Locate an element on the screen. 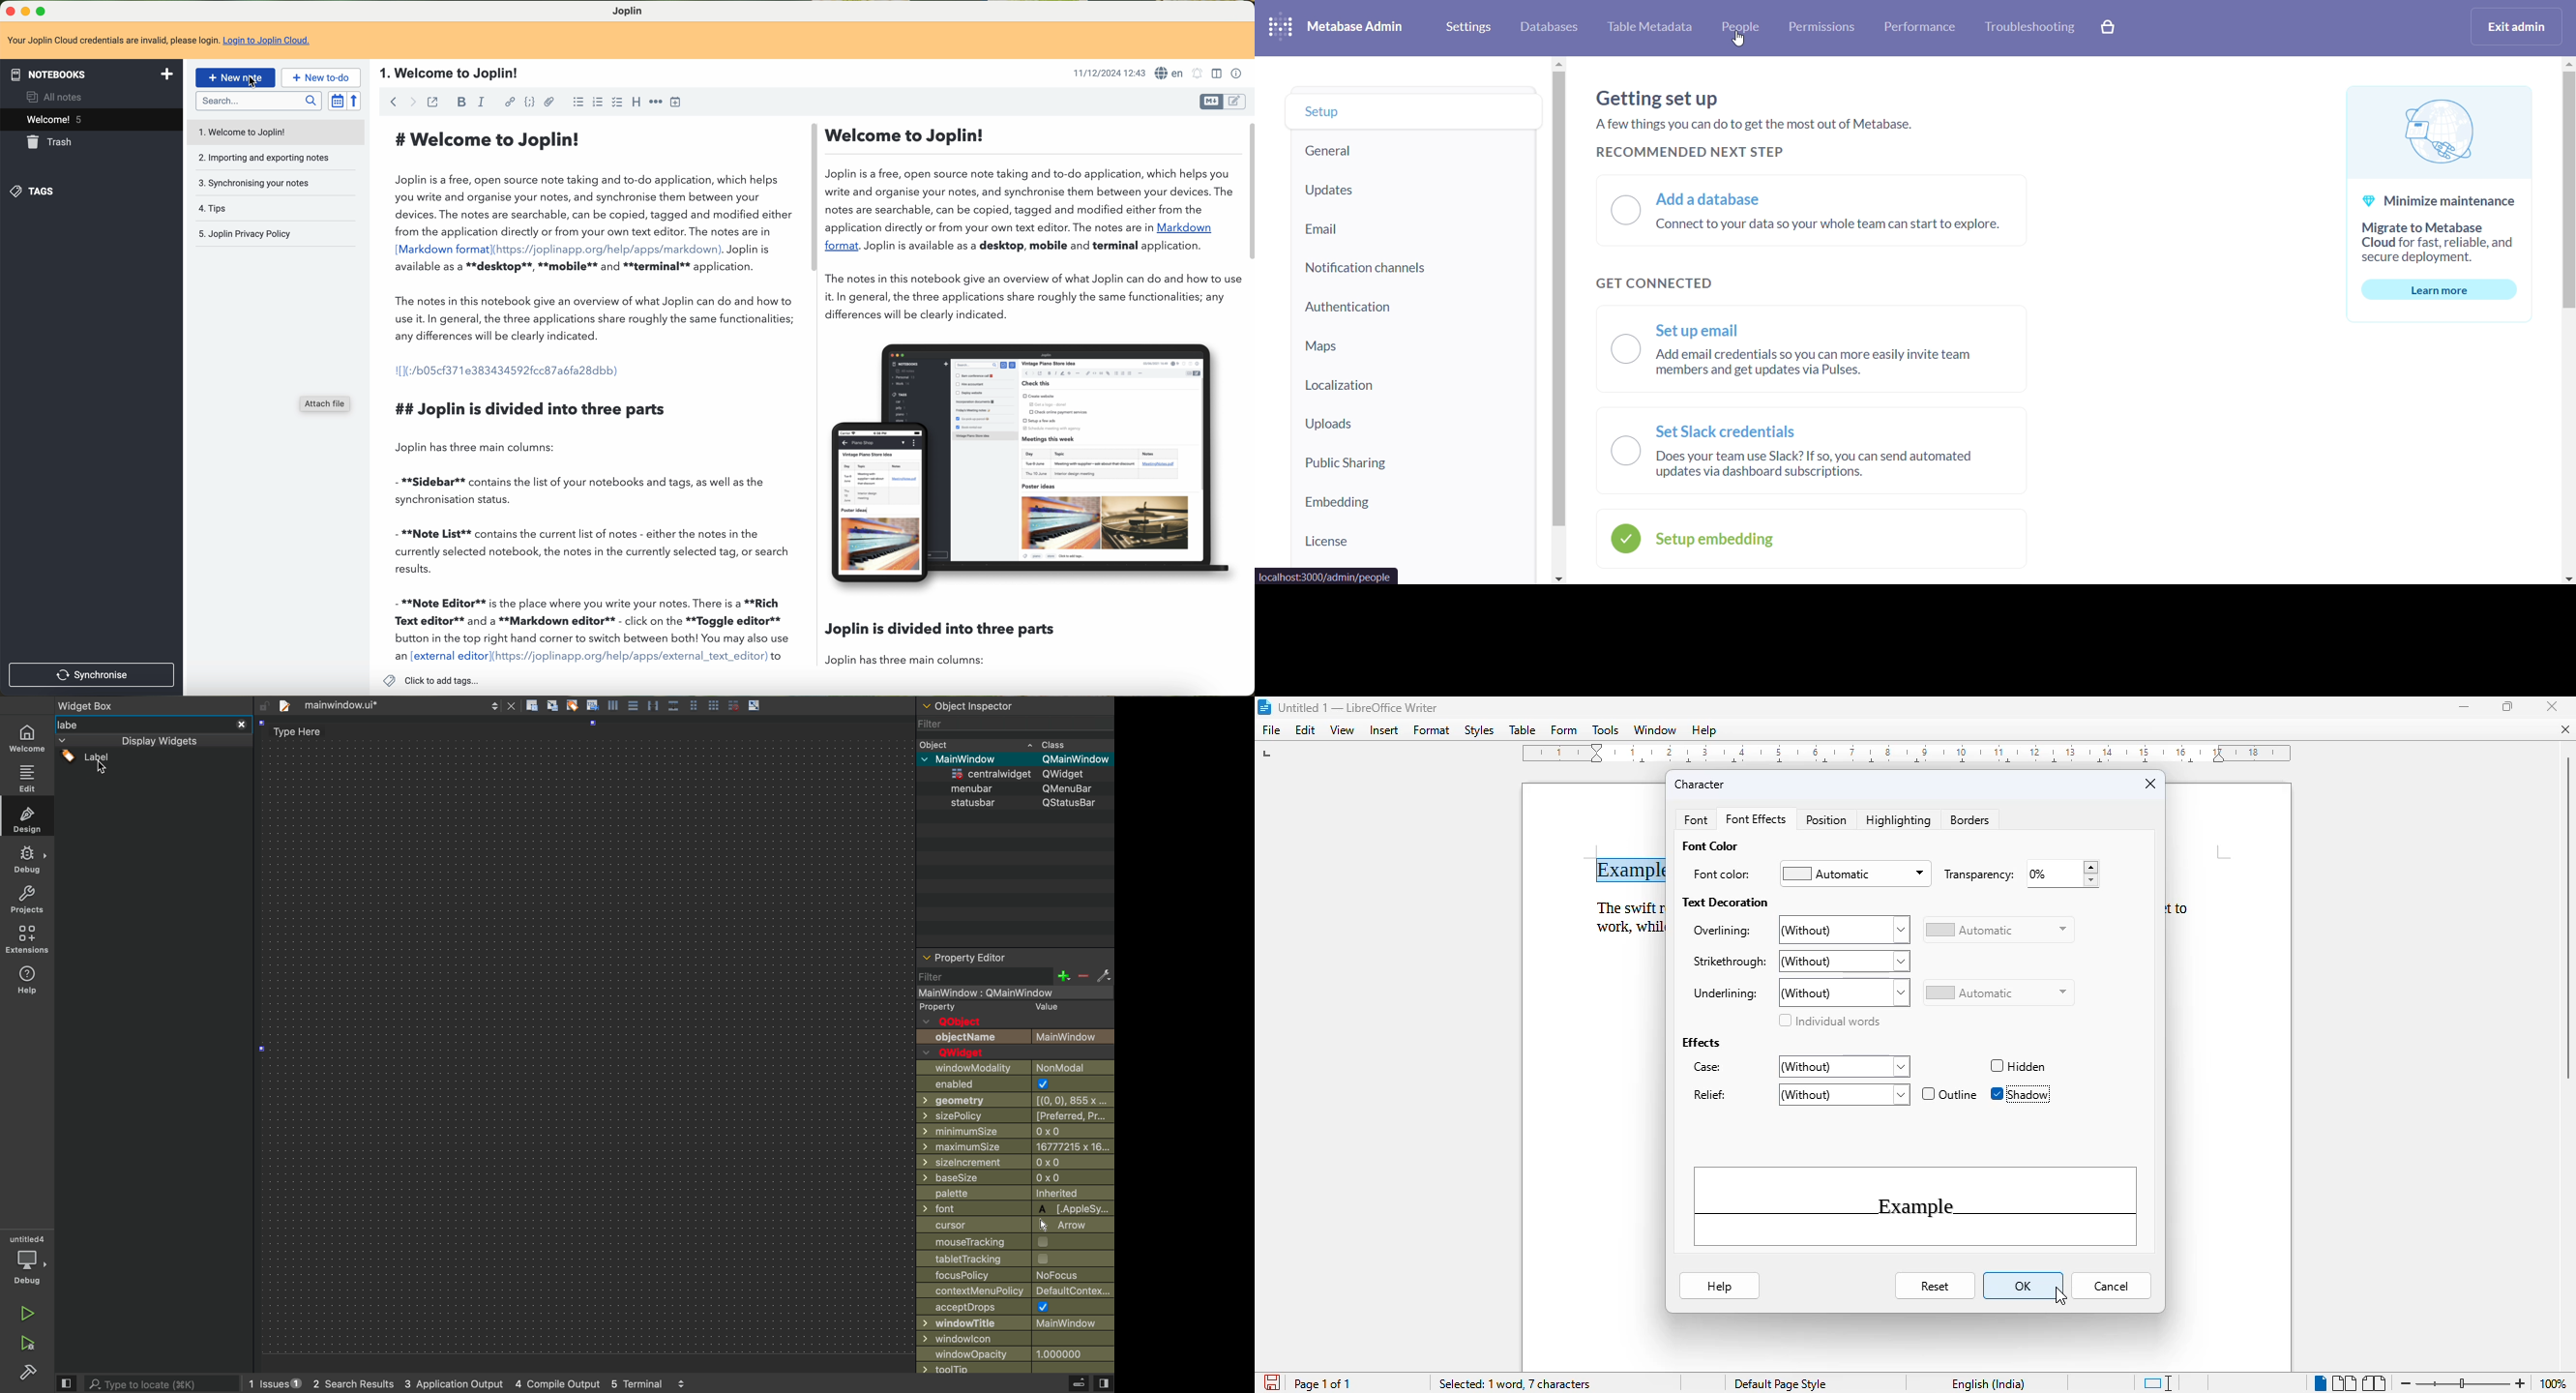 This screenshot has width=2576, height=1400. reverse sort order is located at coordinates (355, 101).